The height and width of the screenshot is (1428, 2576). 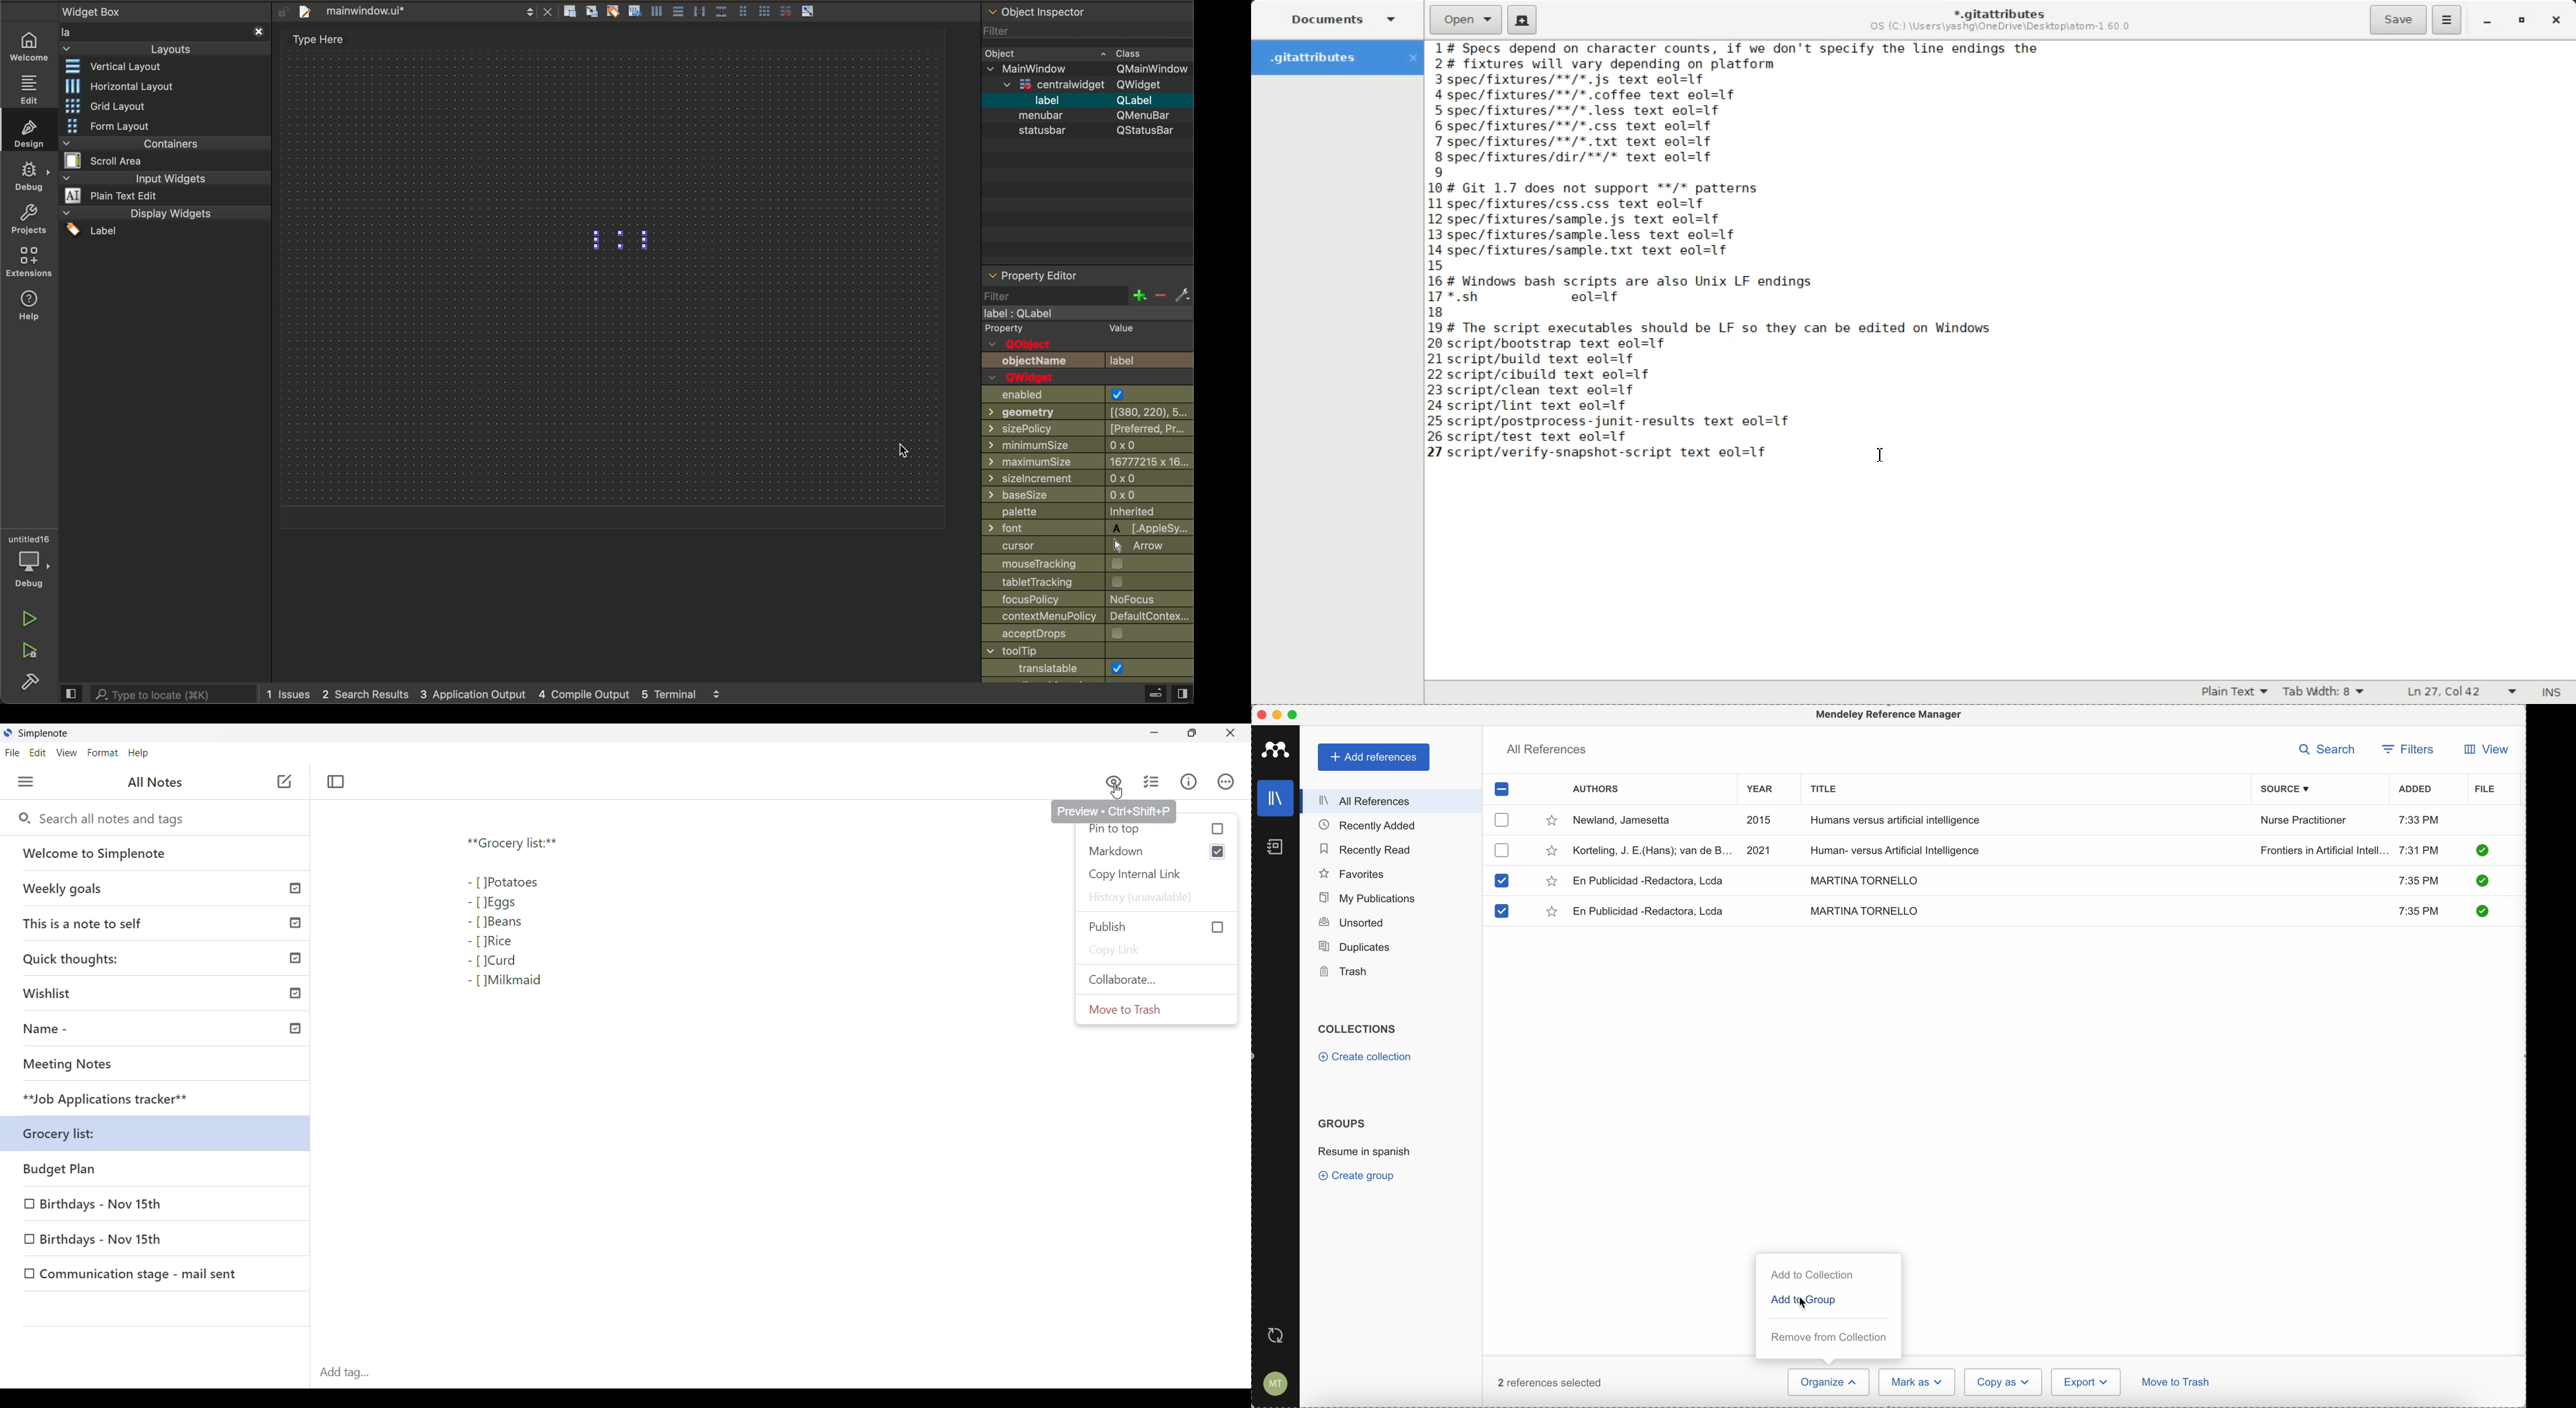 I want to click on pin to top, so click(x=1158, y=830).